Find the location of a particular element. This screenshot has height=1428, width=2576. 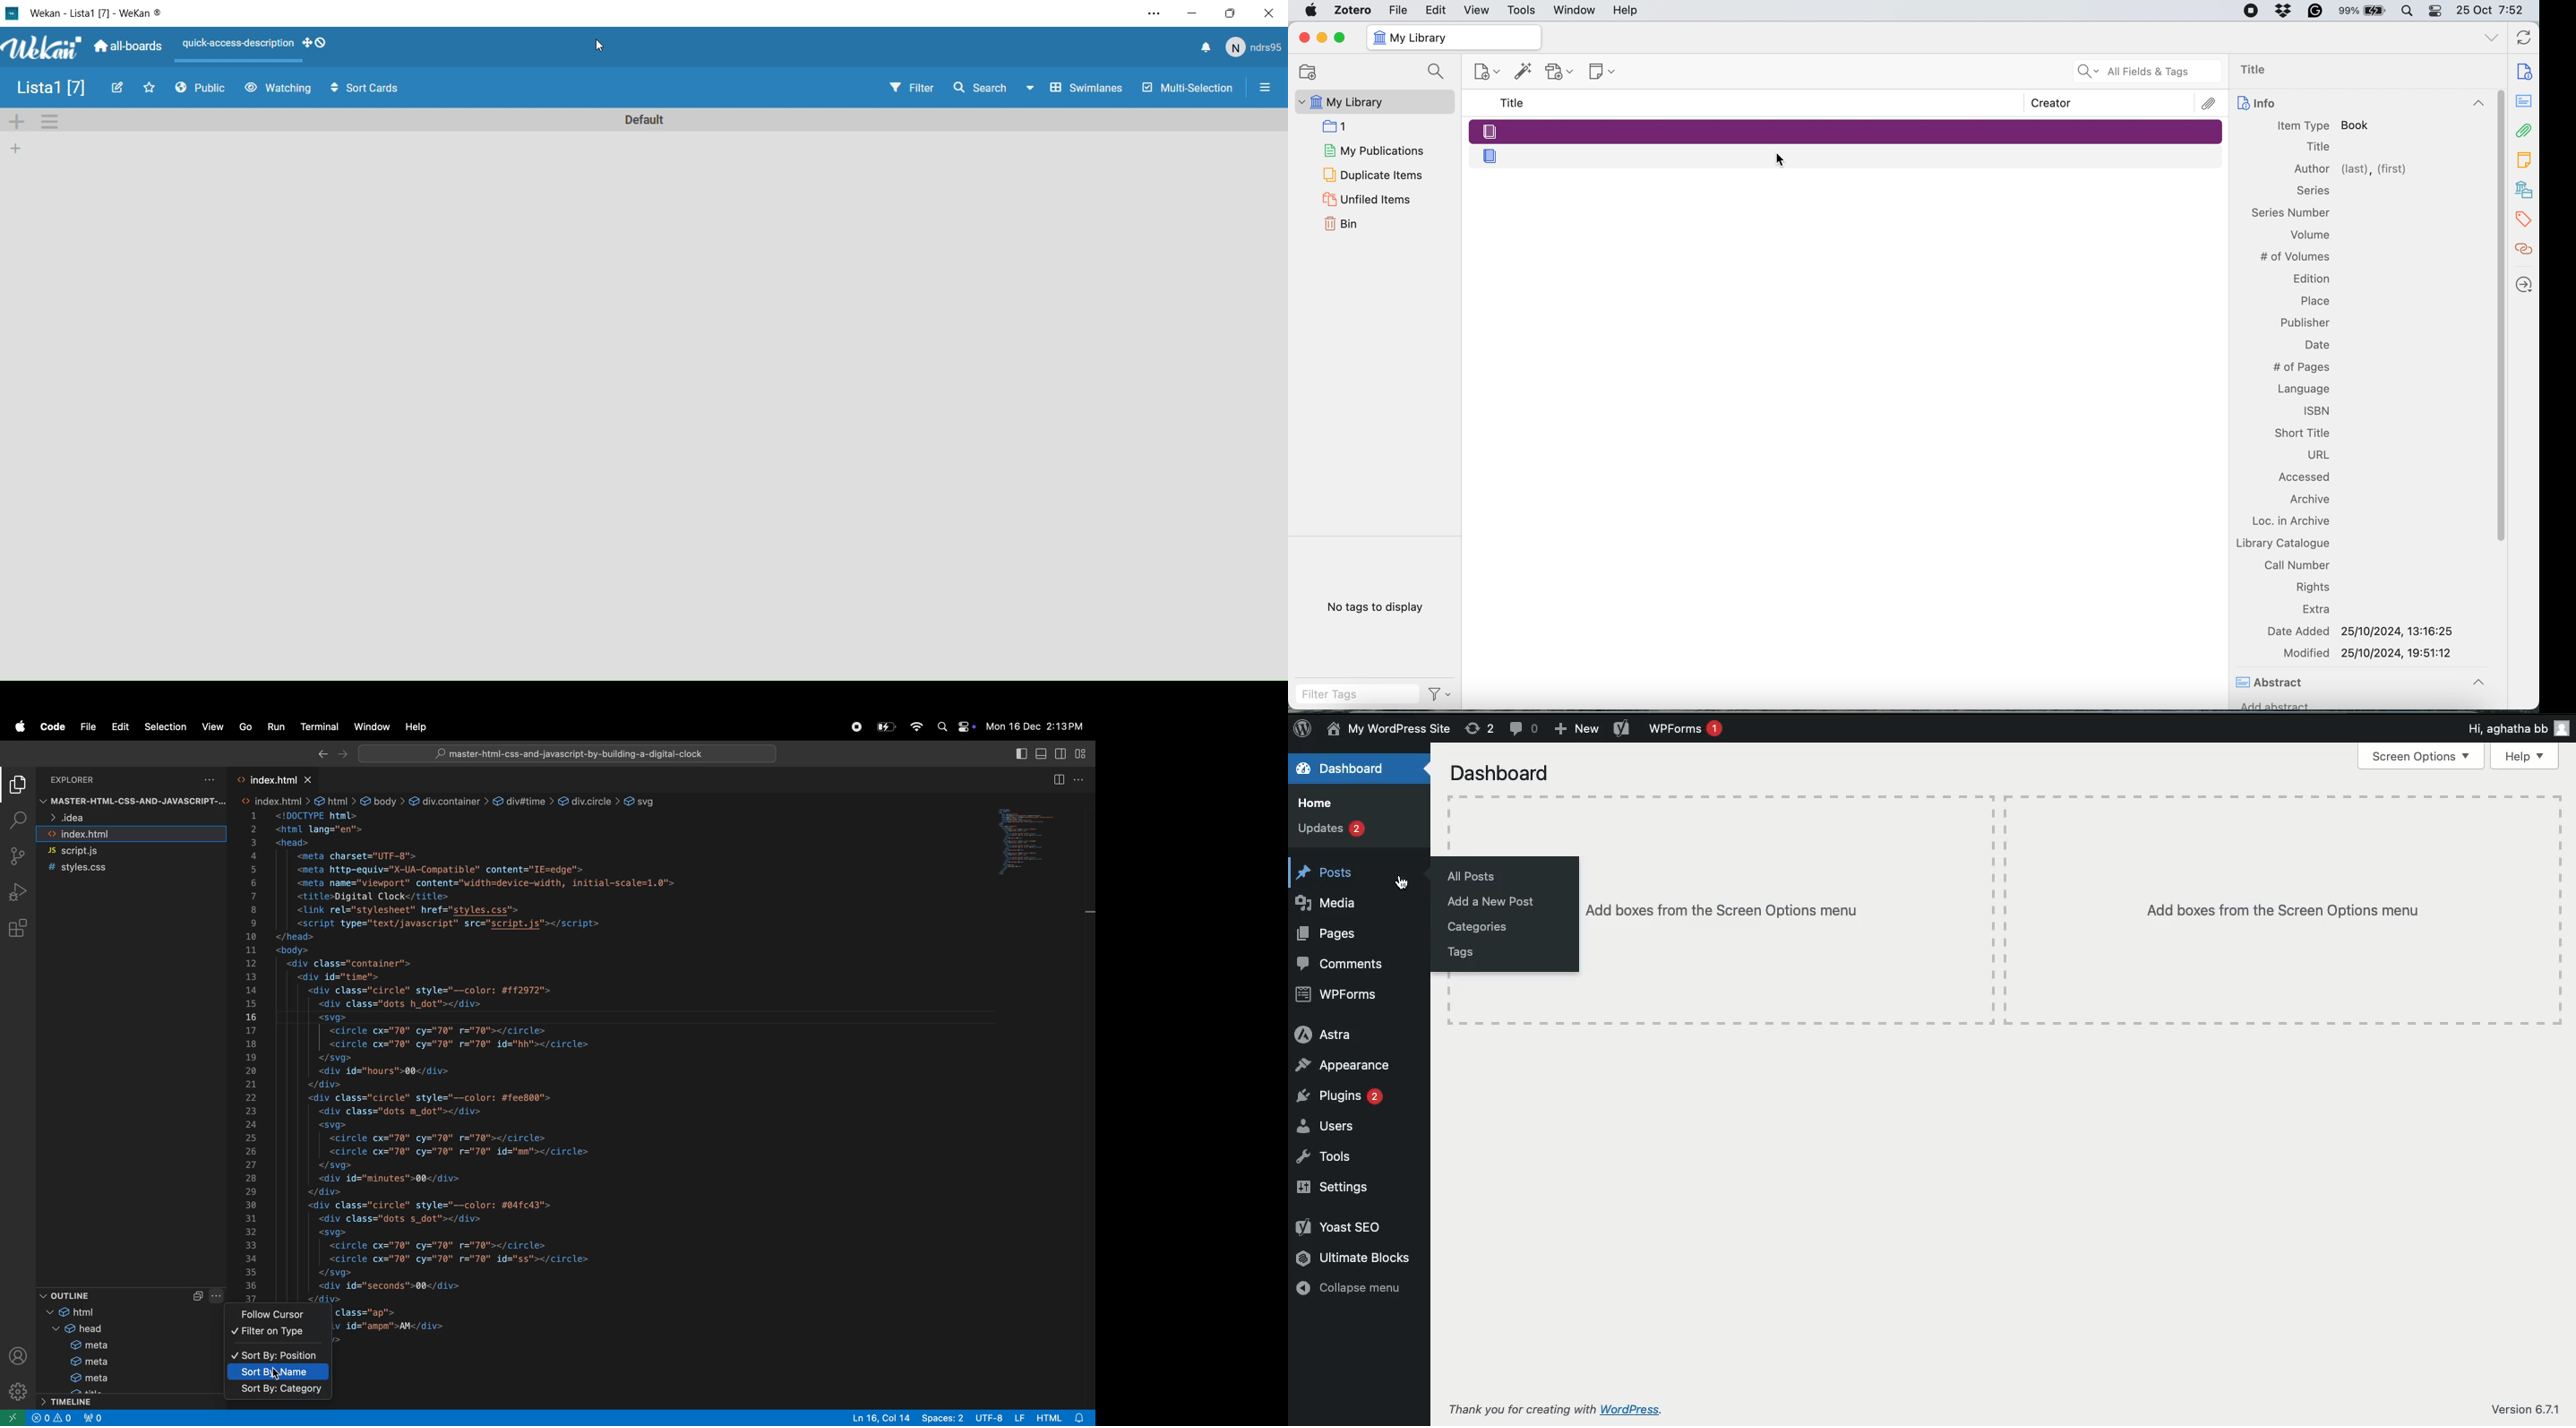

Accessed is located at coordinates (2307, 478).